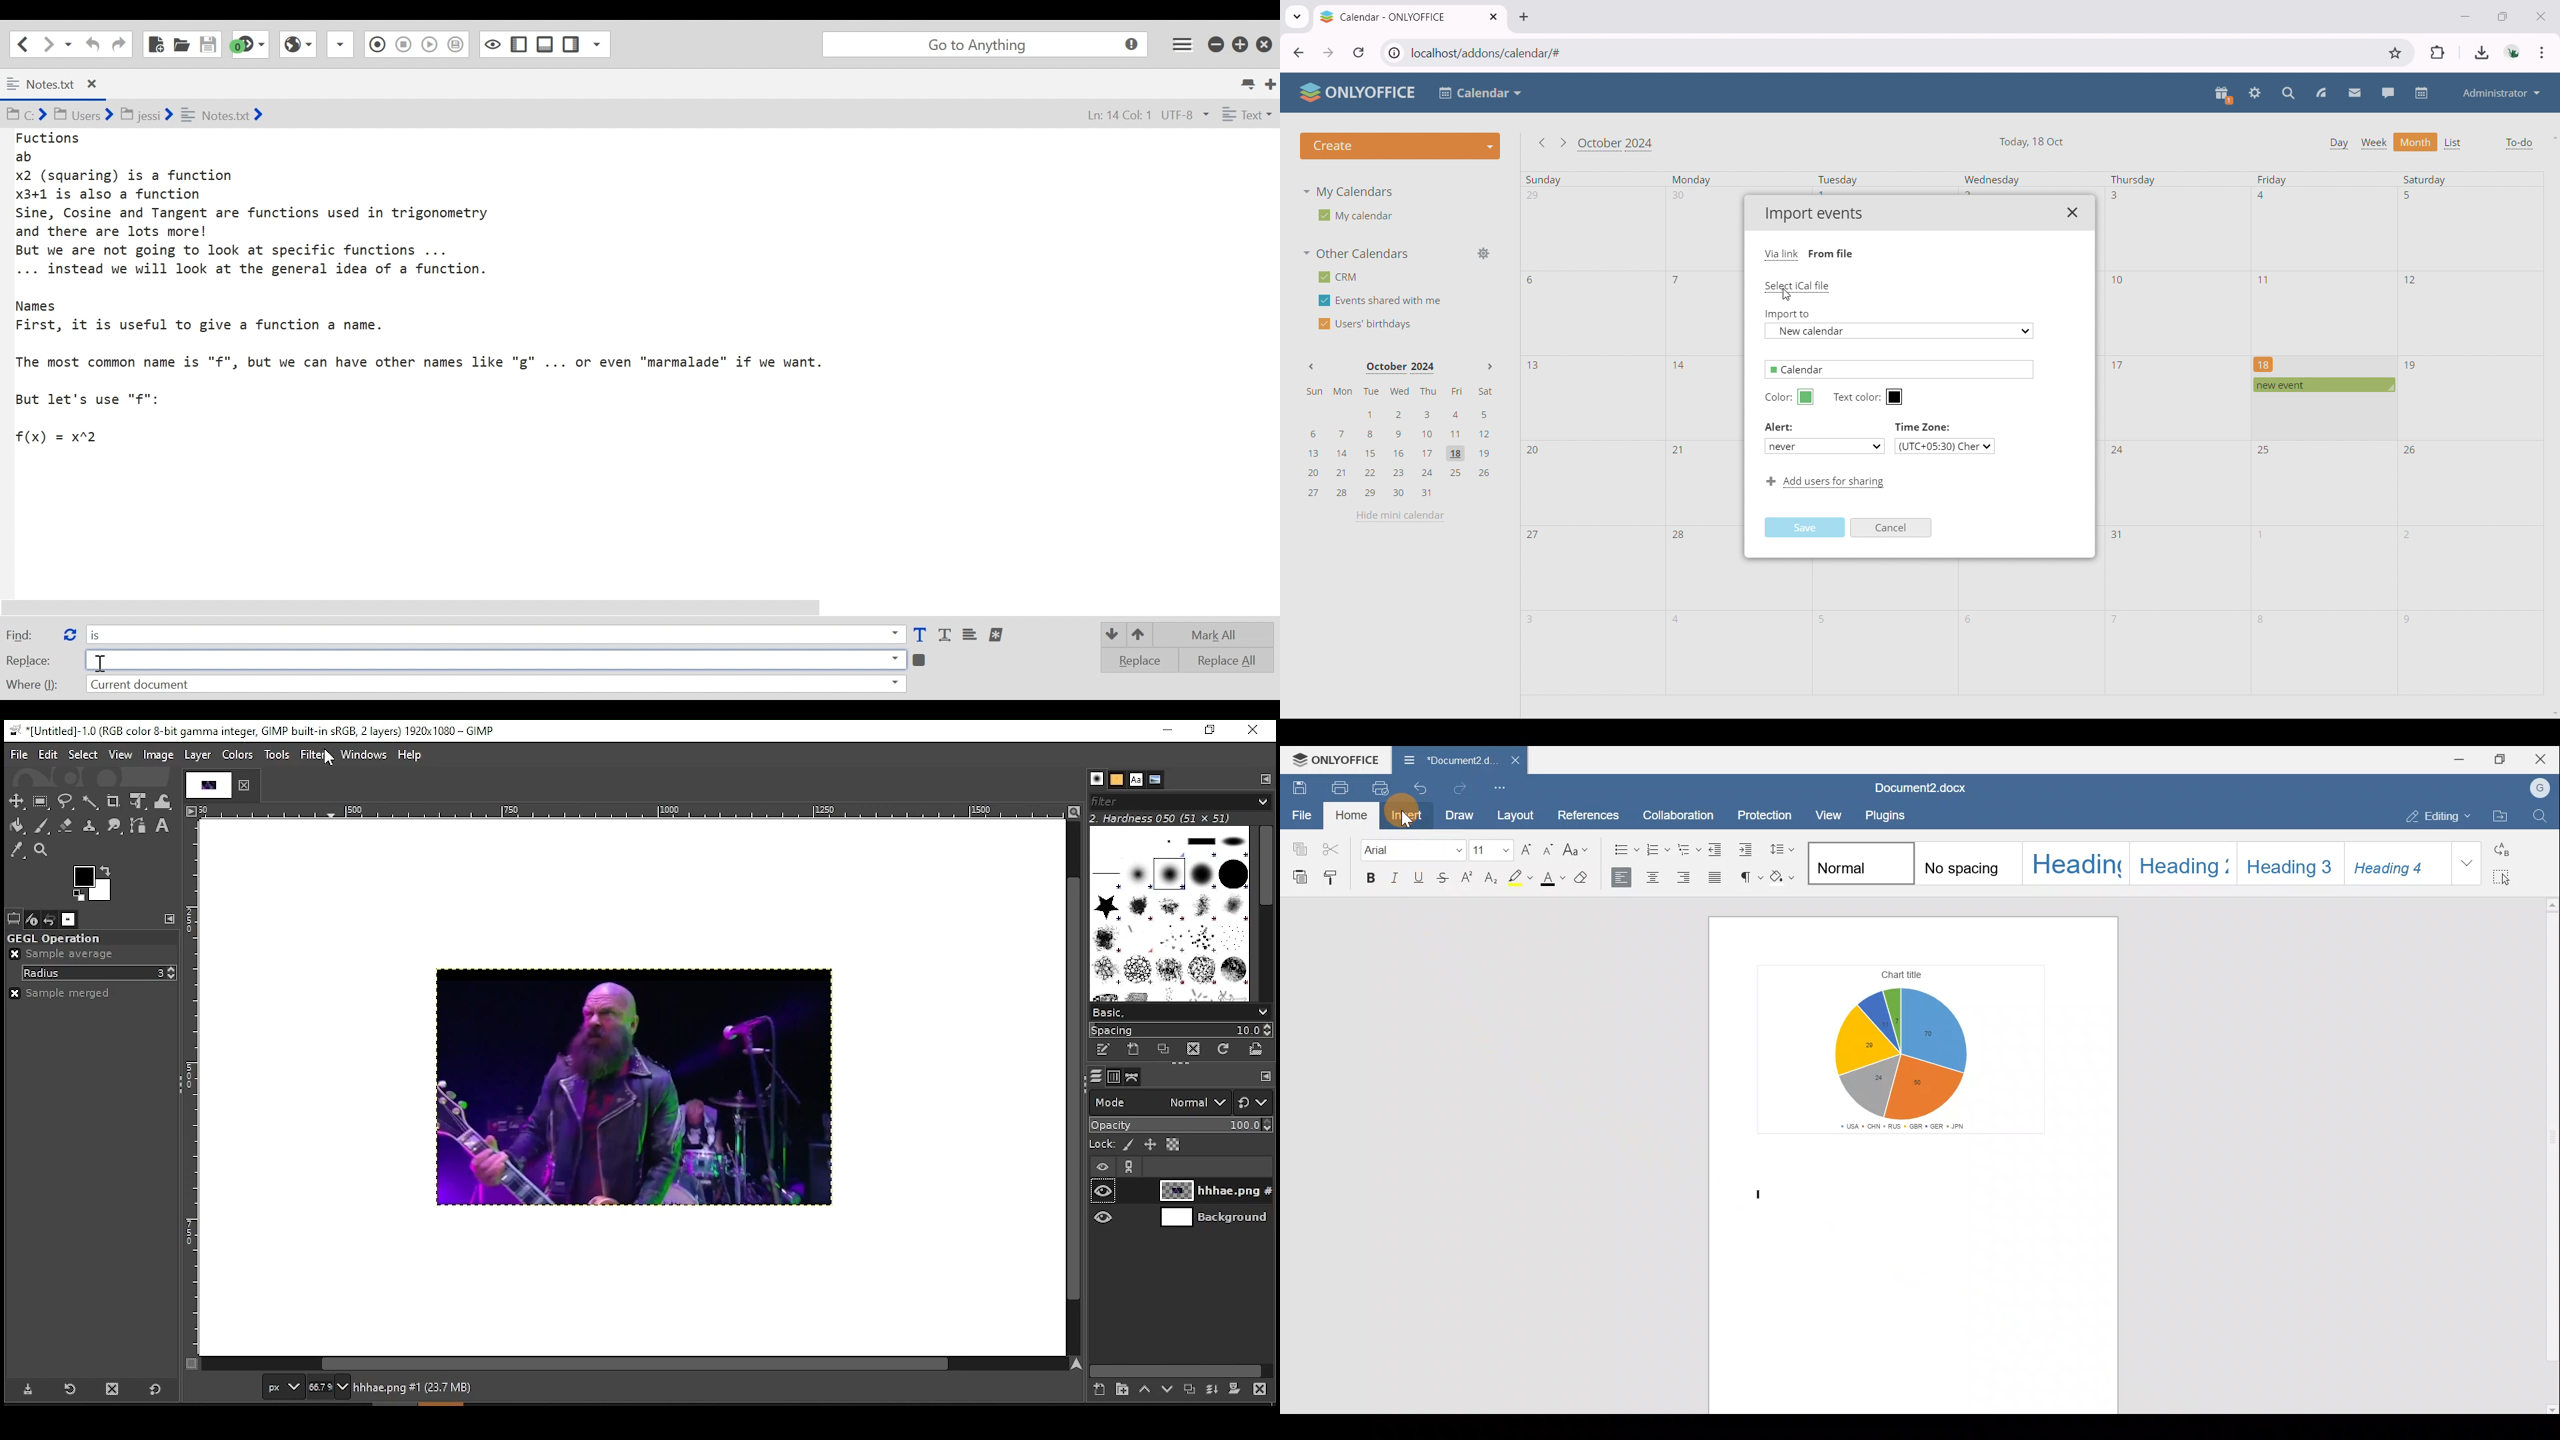 This screenshot has height=1456, width=2576. I want to click on Bullets, so click(1619, 850).